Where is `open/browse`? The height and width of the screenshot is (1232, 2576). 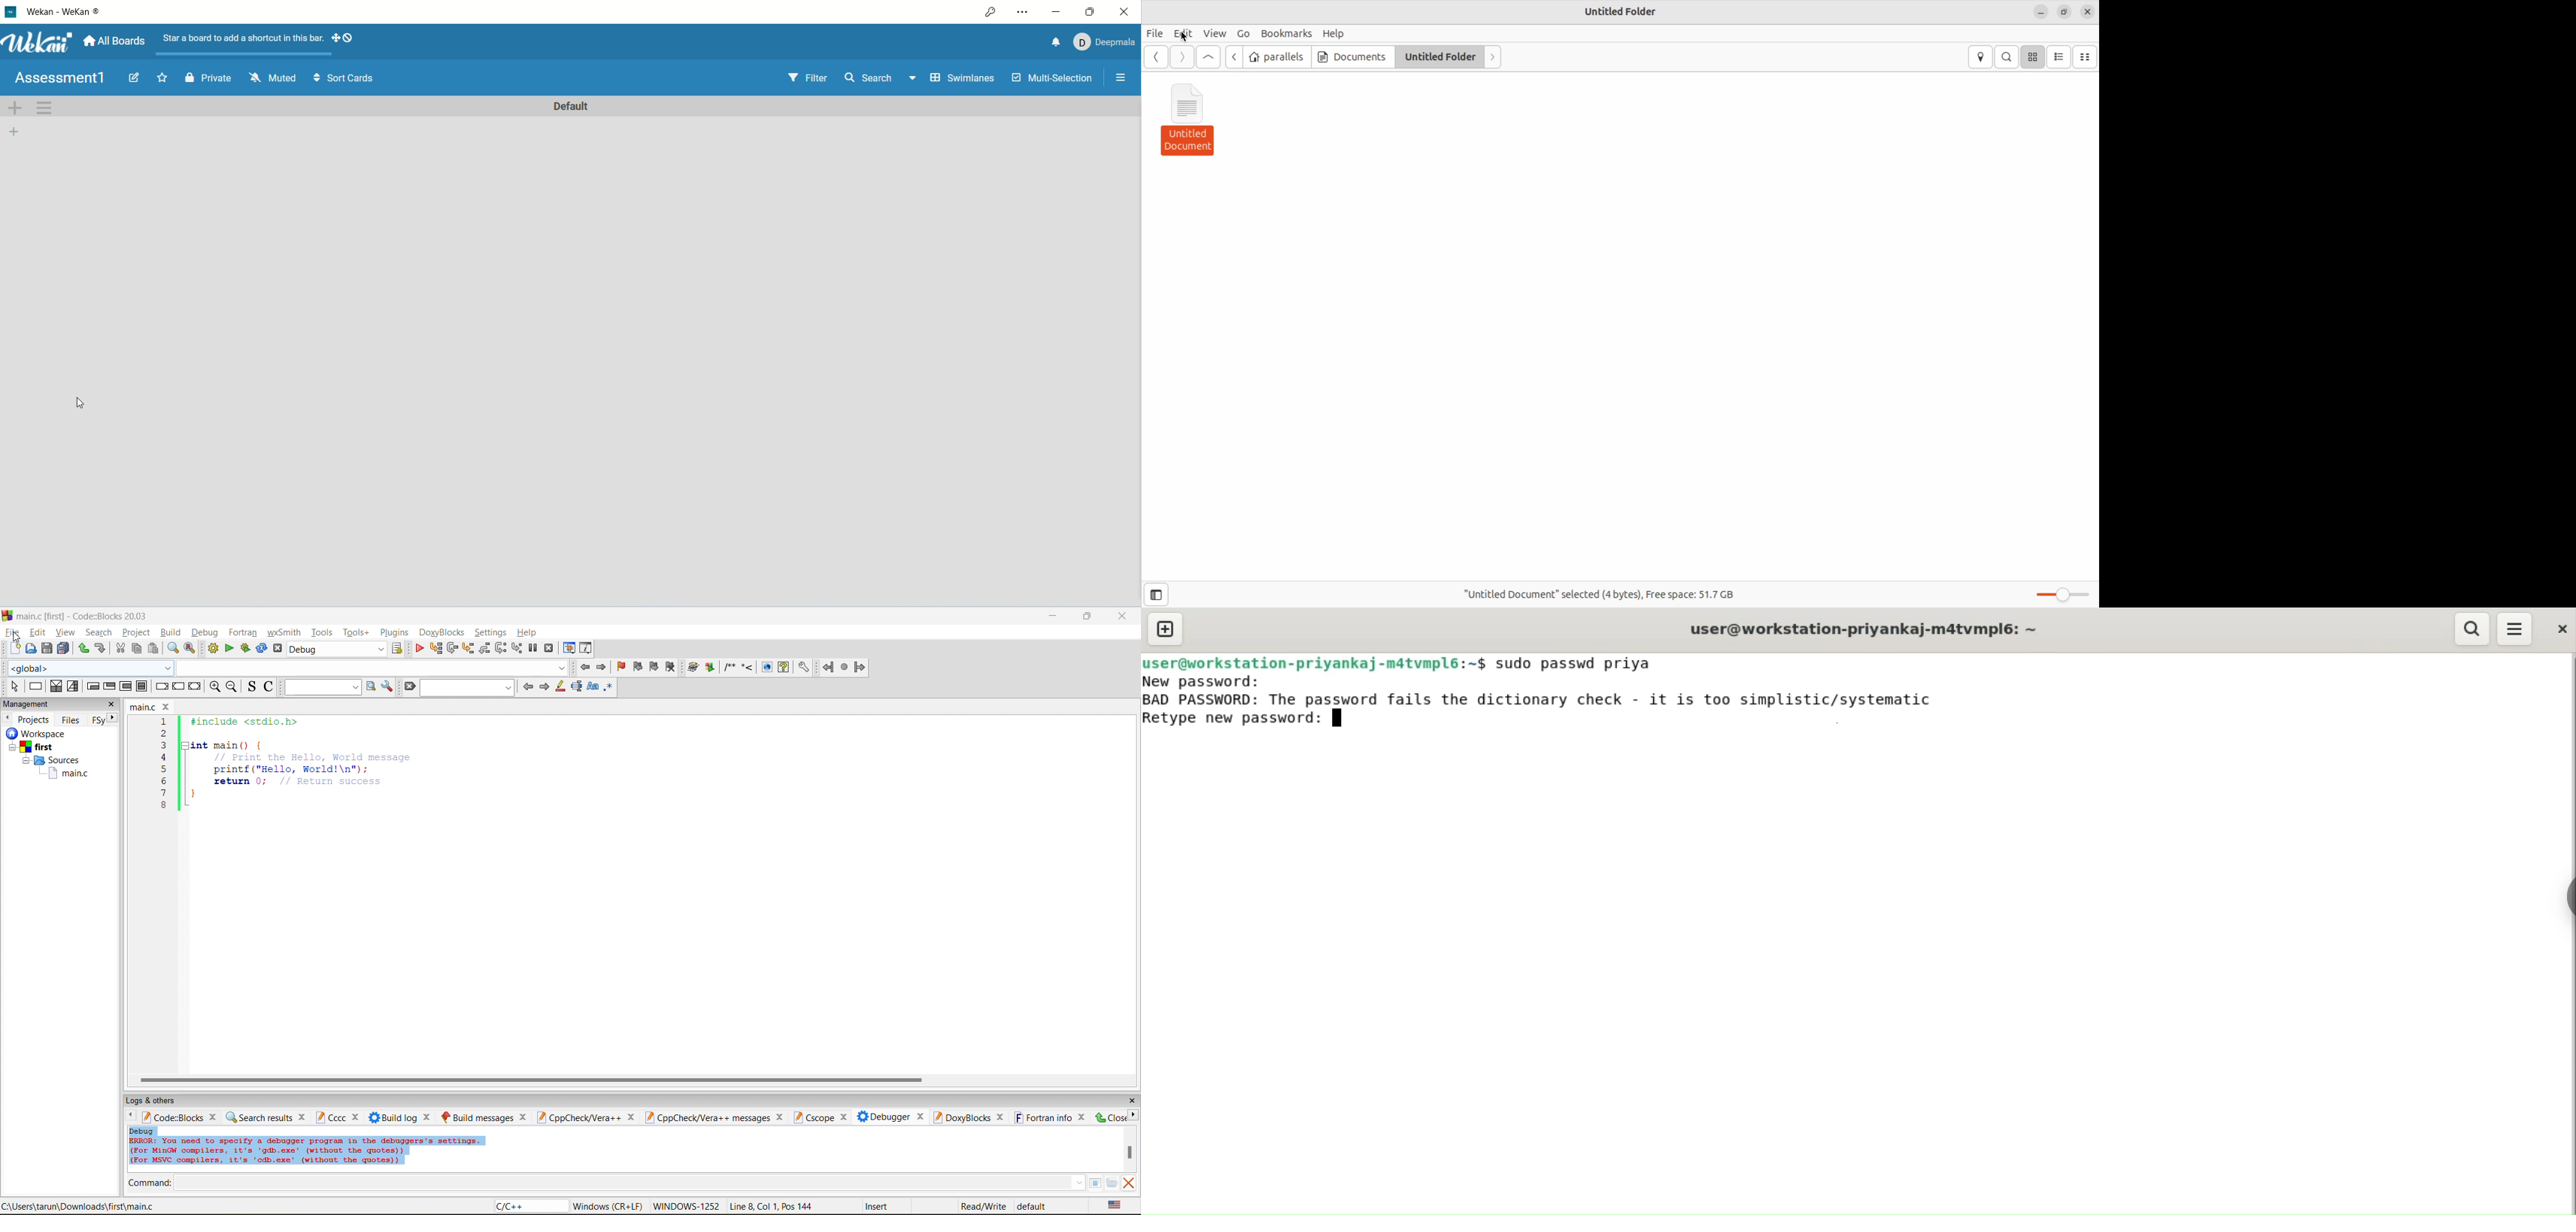 open/browse is located at coordinates (1113, 1183).